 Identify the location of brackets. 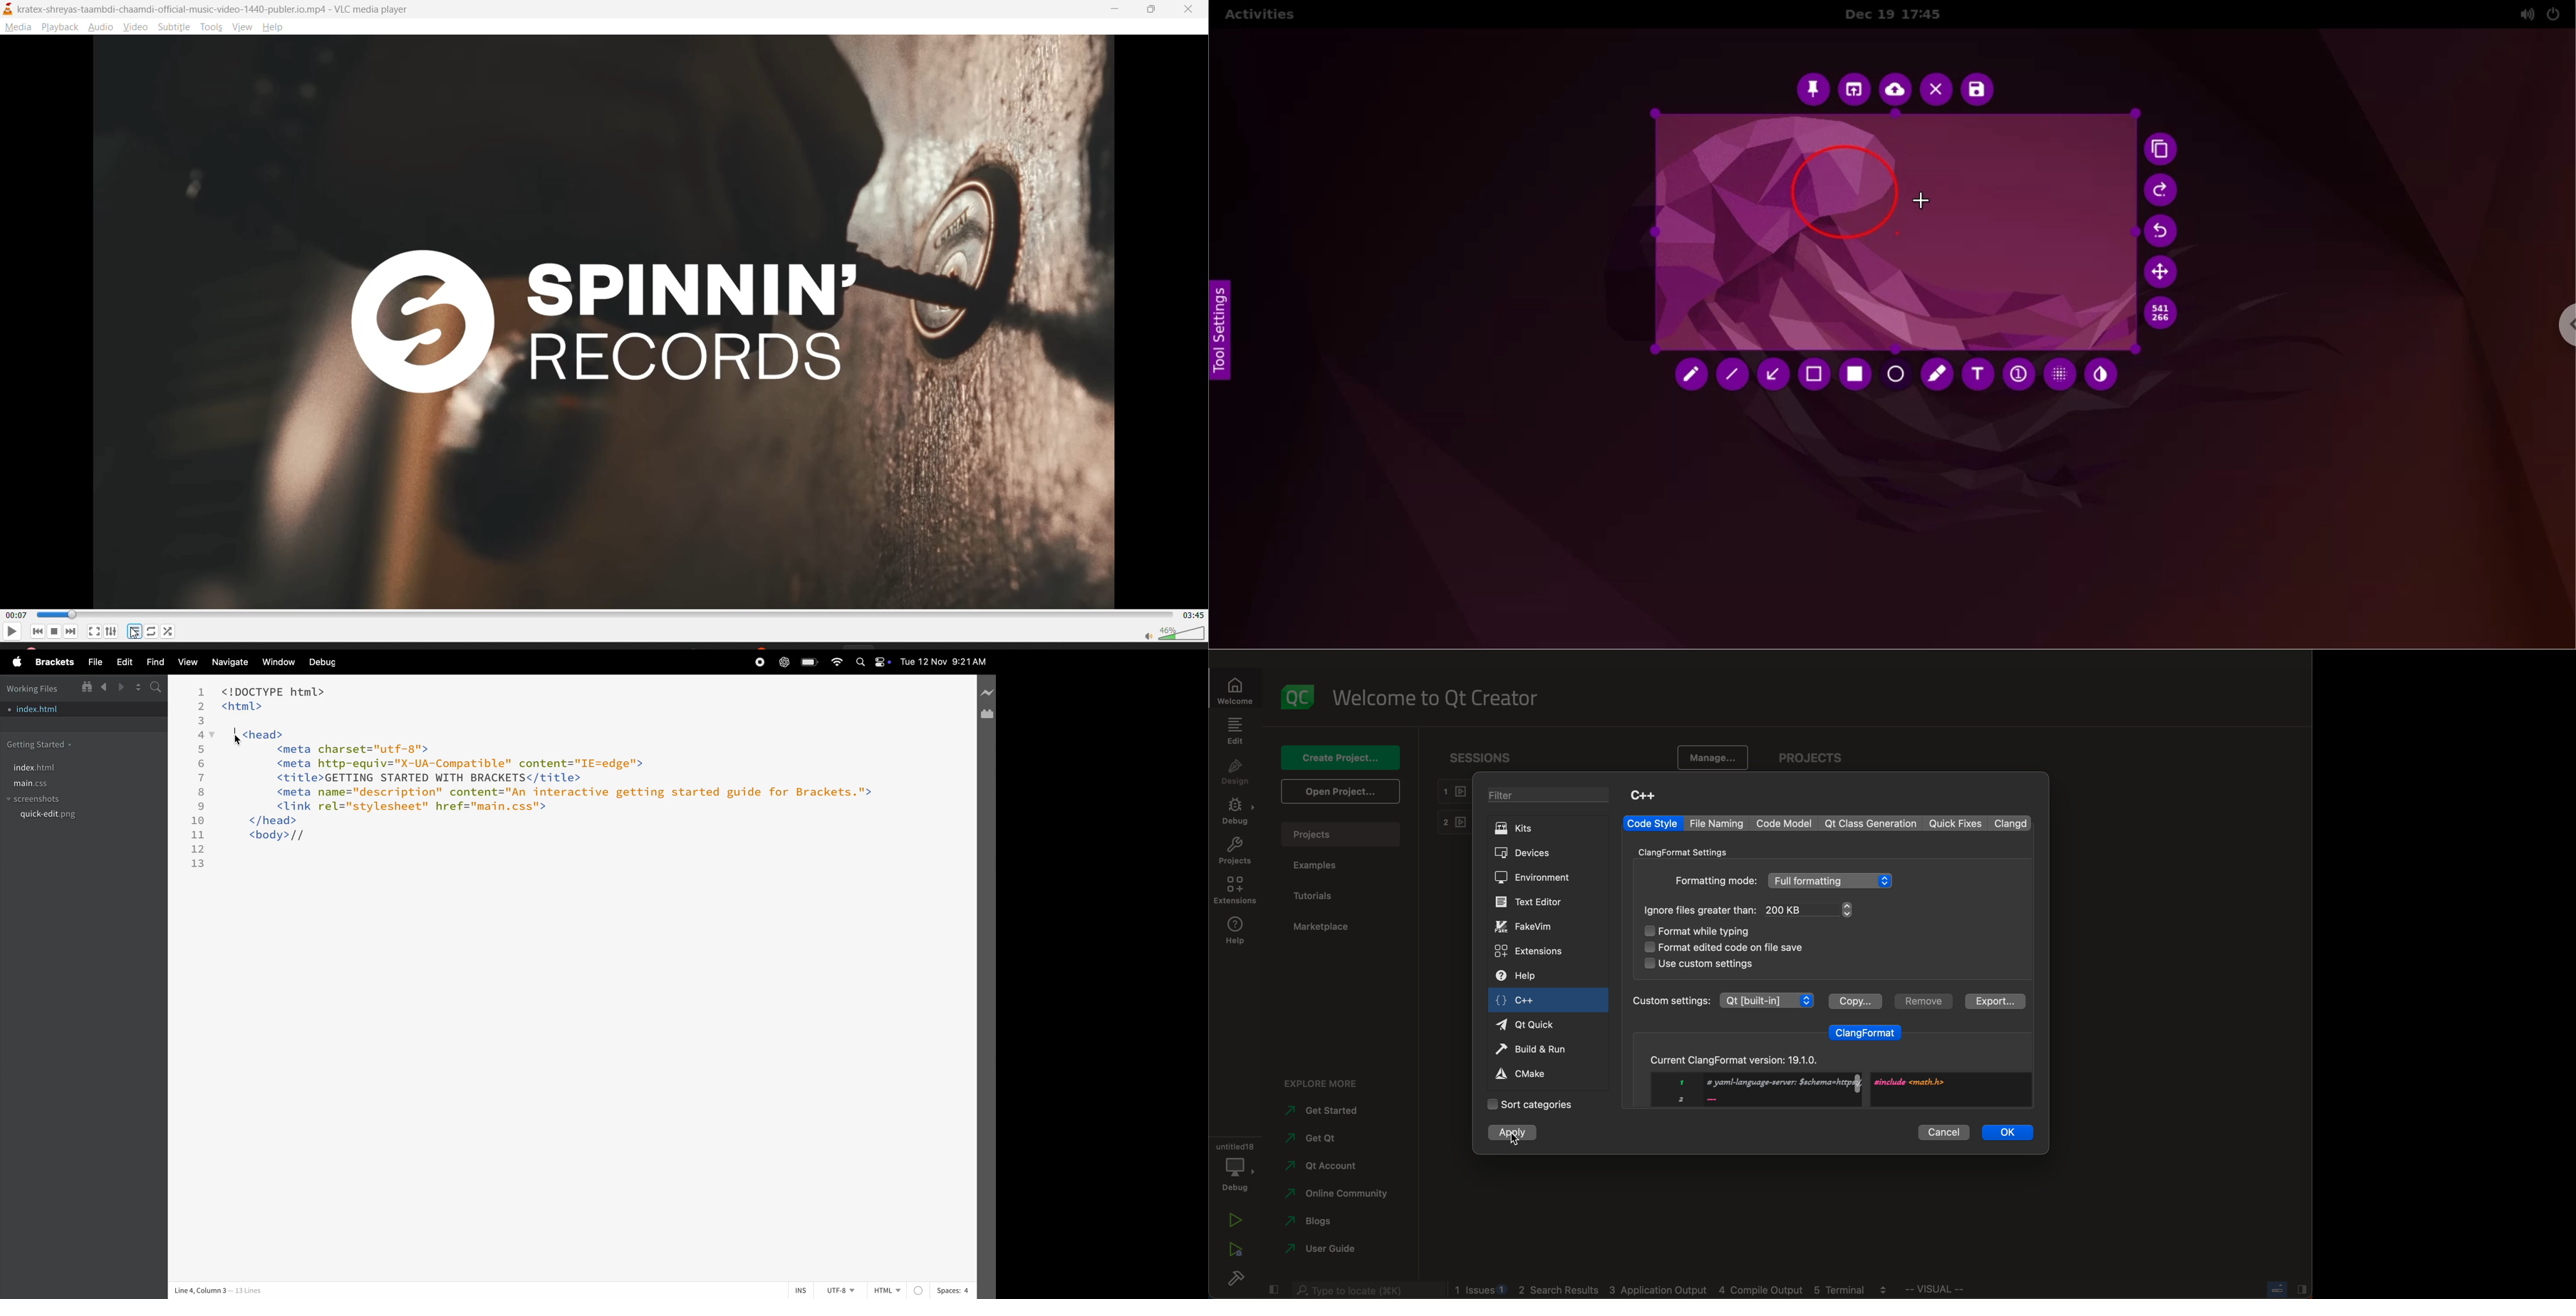
(54, 661).